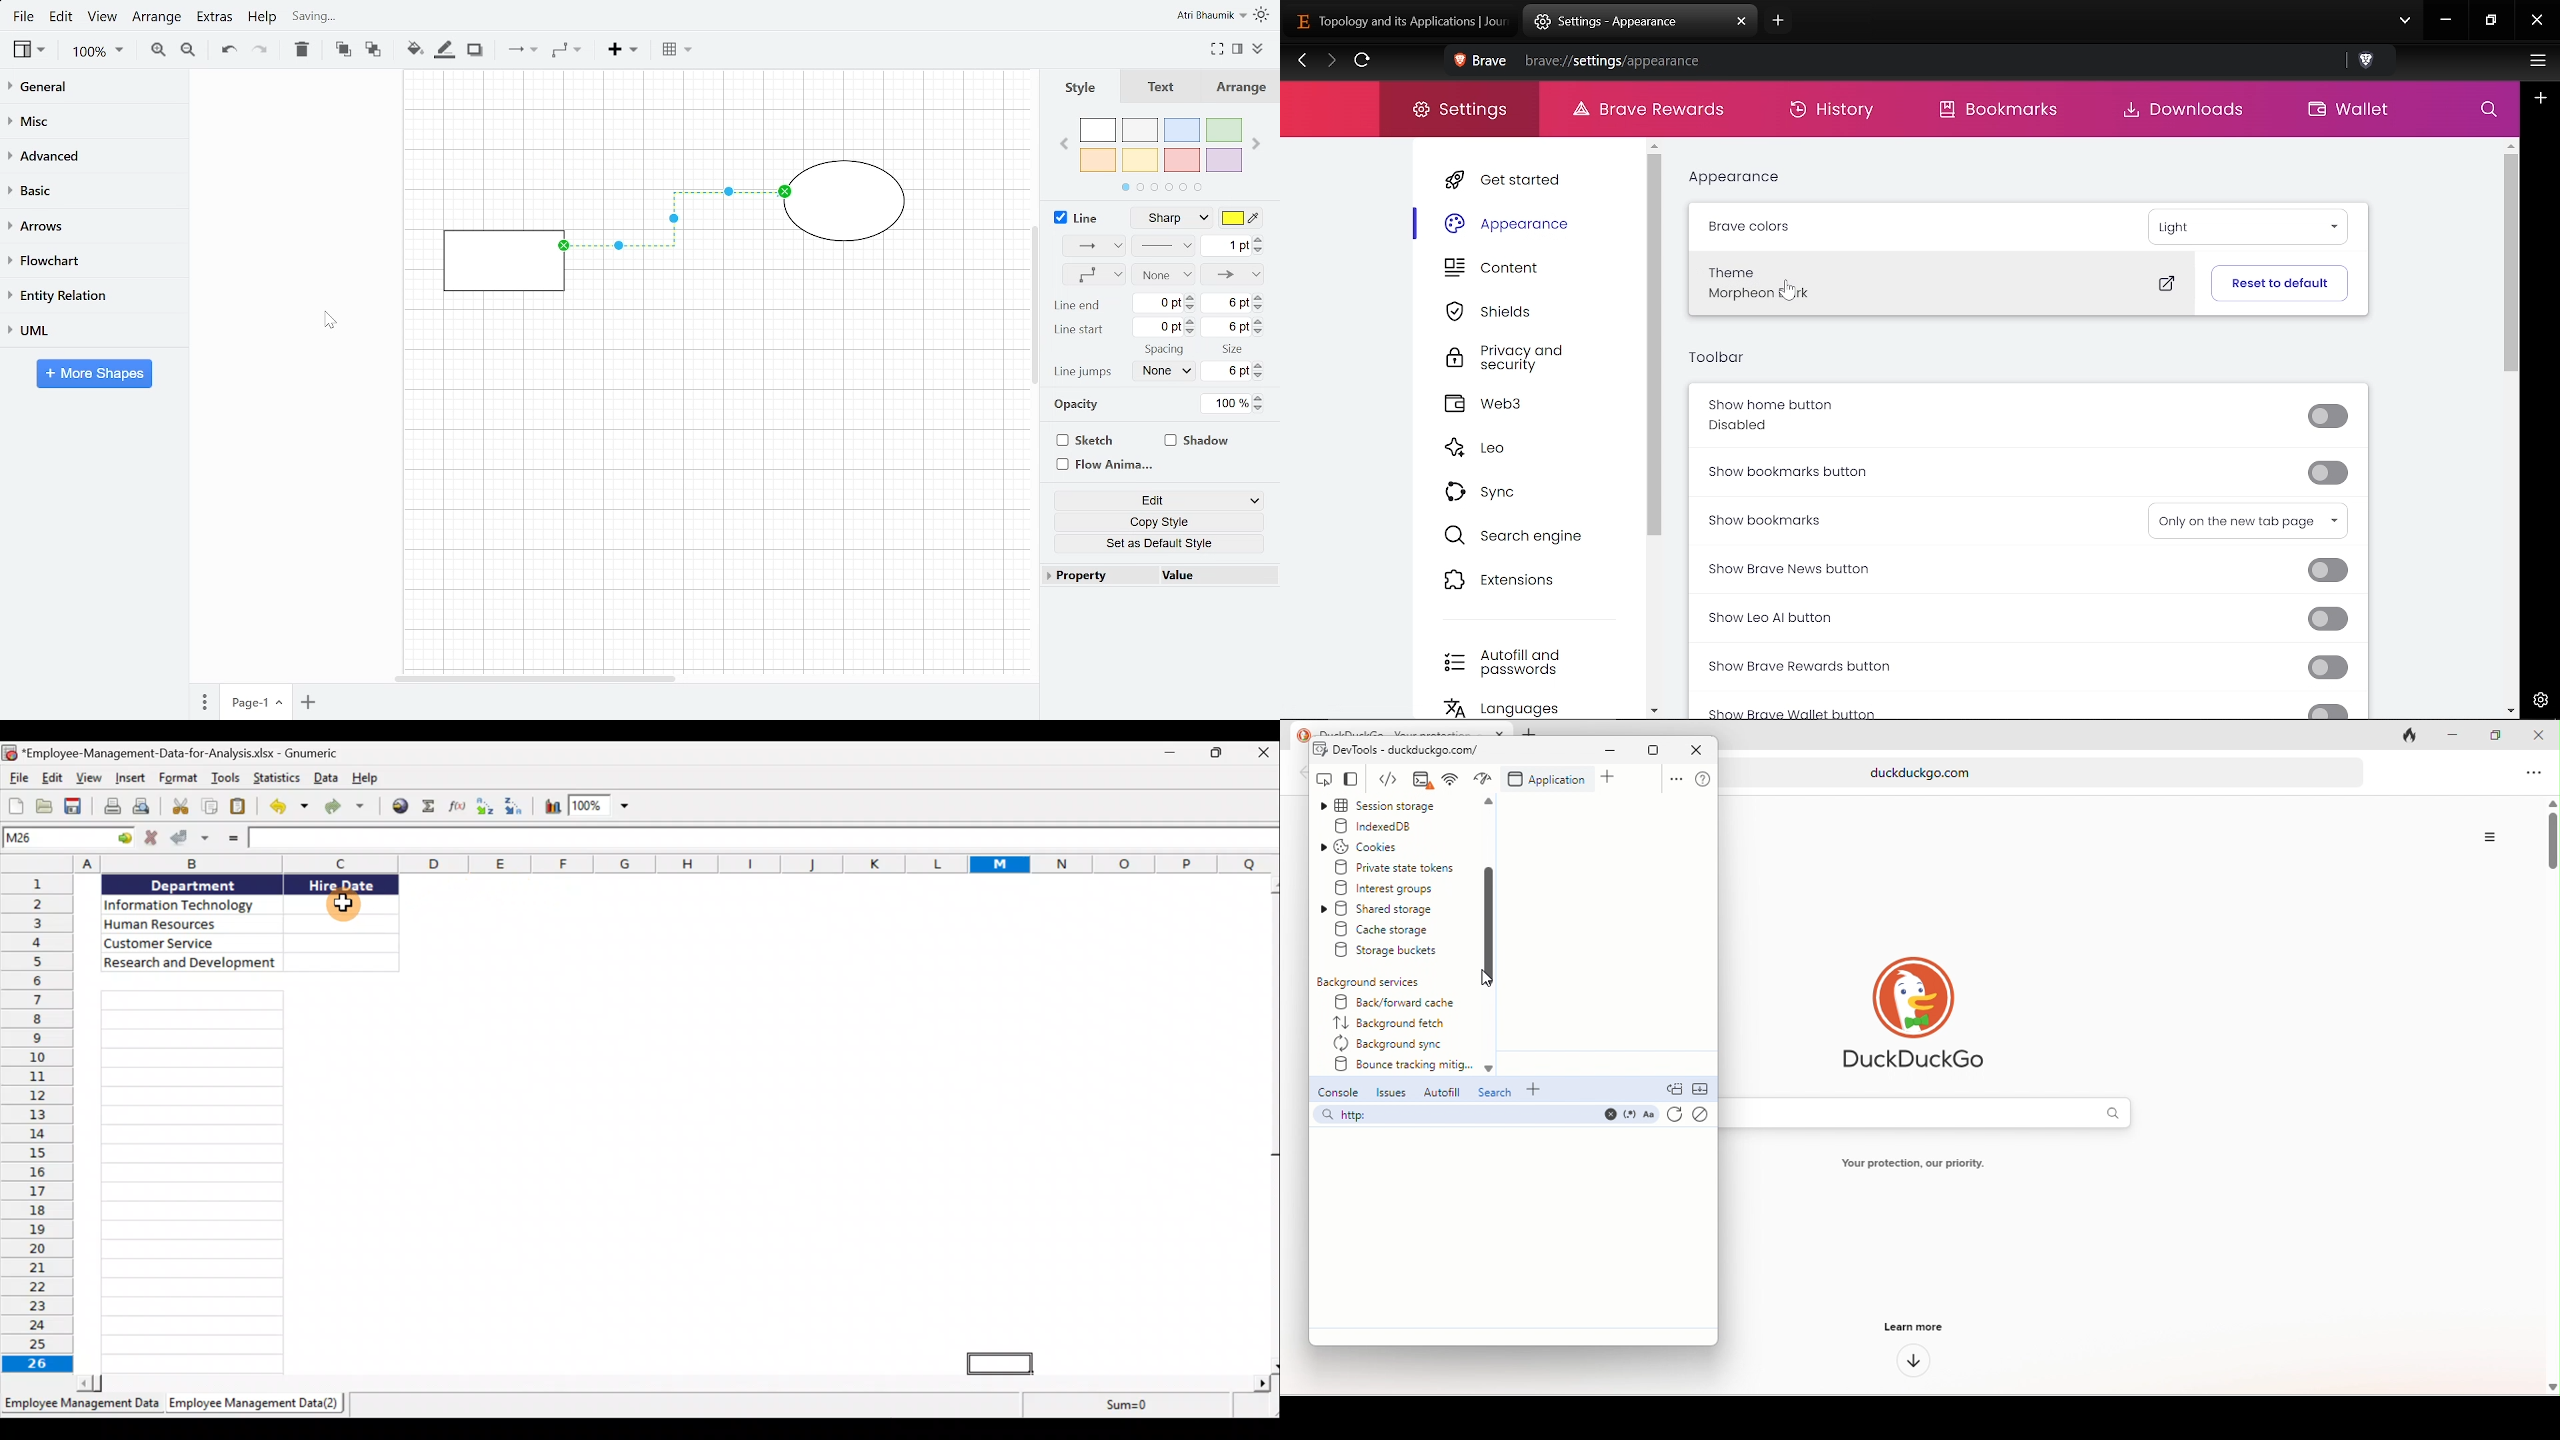 This screenshot has width=2576, height=1456. I want to click on Current line end spacing, so click(1159, 303).